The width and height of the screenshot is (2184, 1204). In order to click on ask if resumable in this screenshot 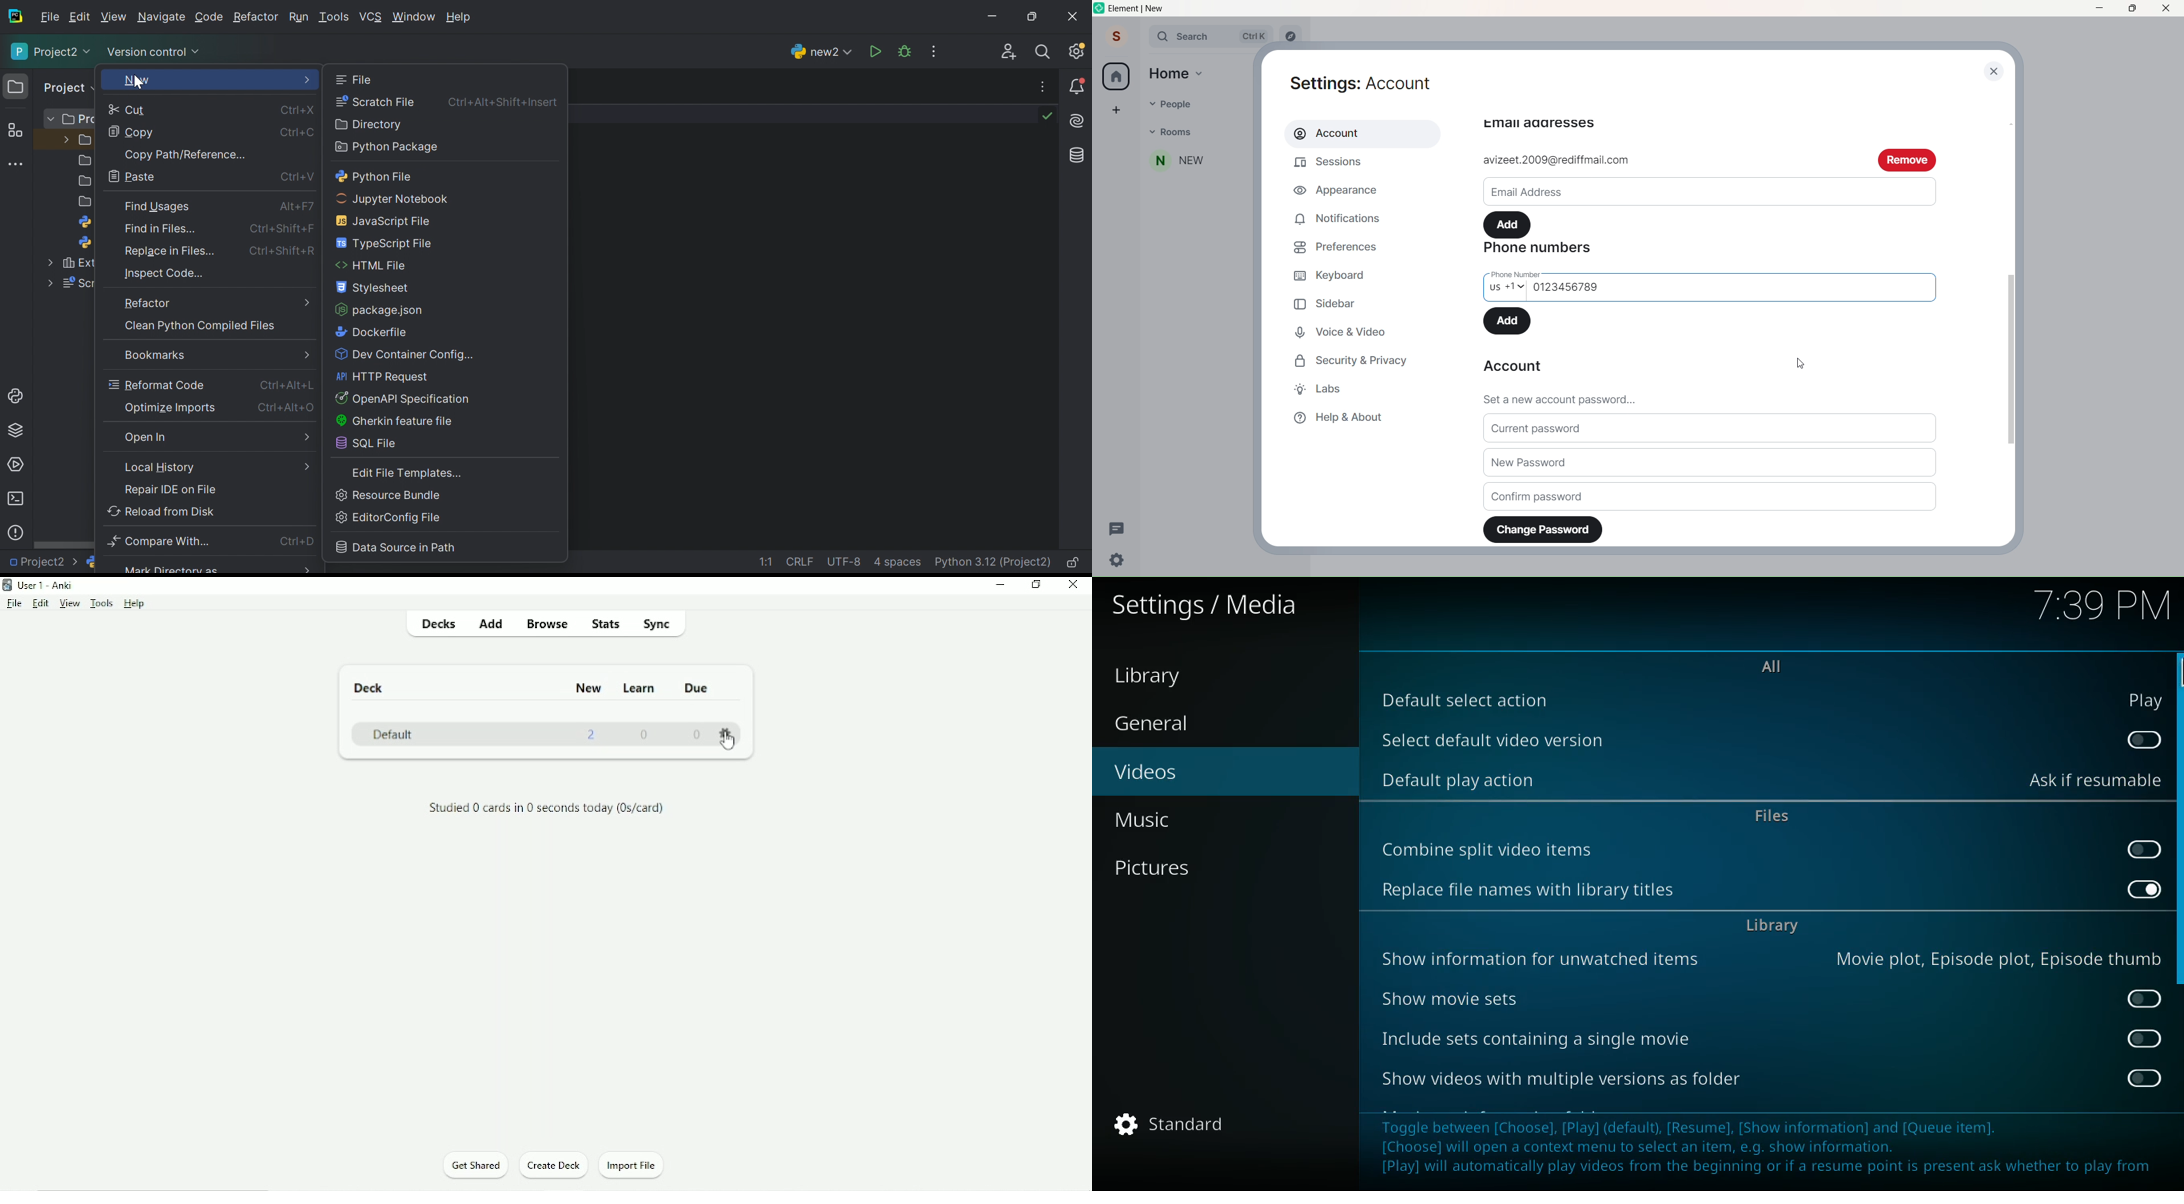, I will do `click(2094, 781)`.